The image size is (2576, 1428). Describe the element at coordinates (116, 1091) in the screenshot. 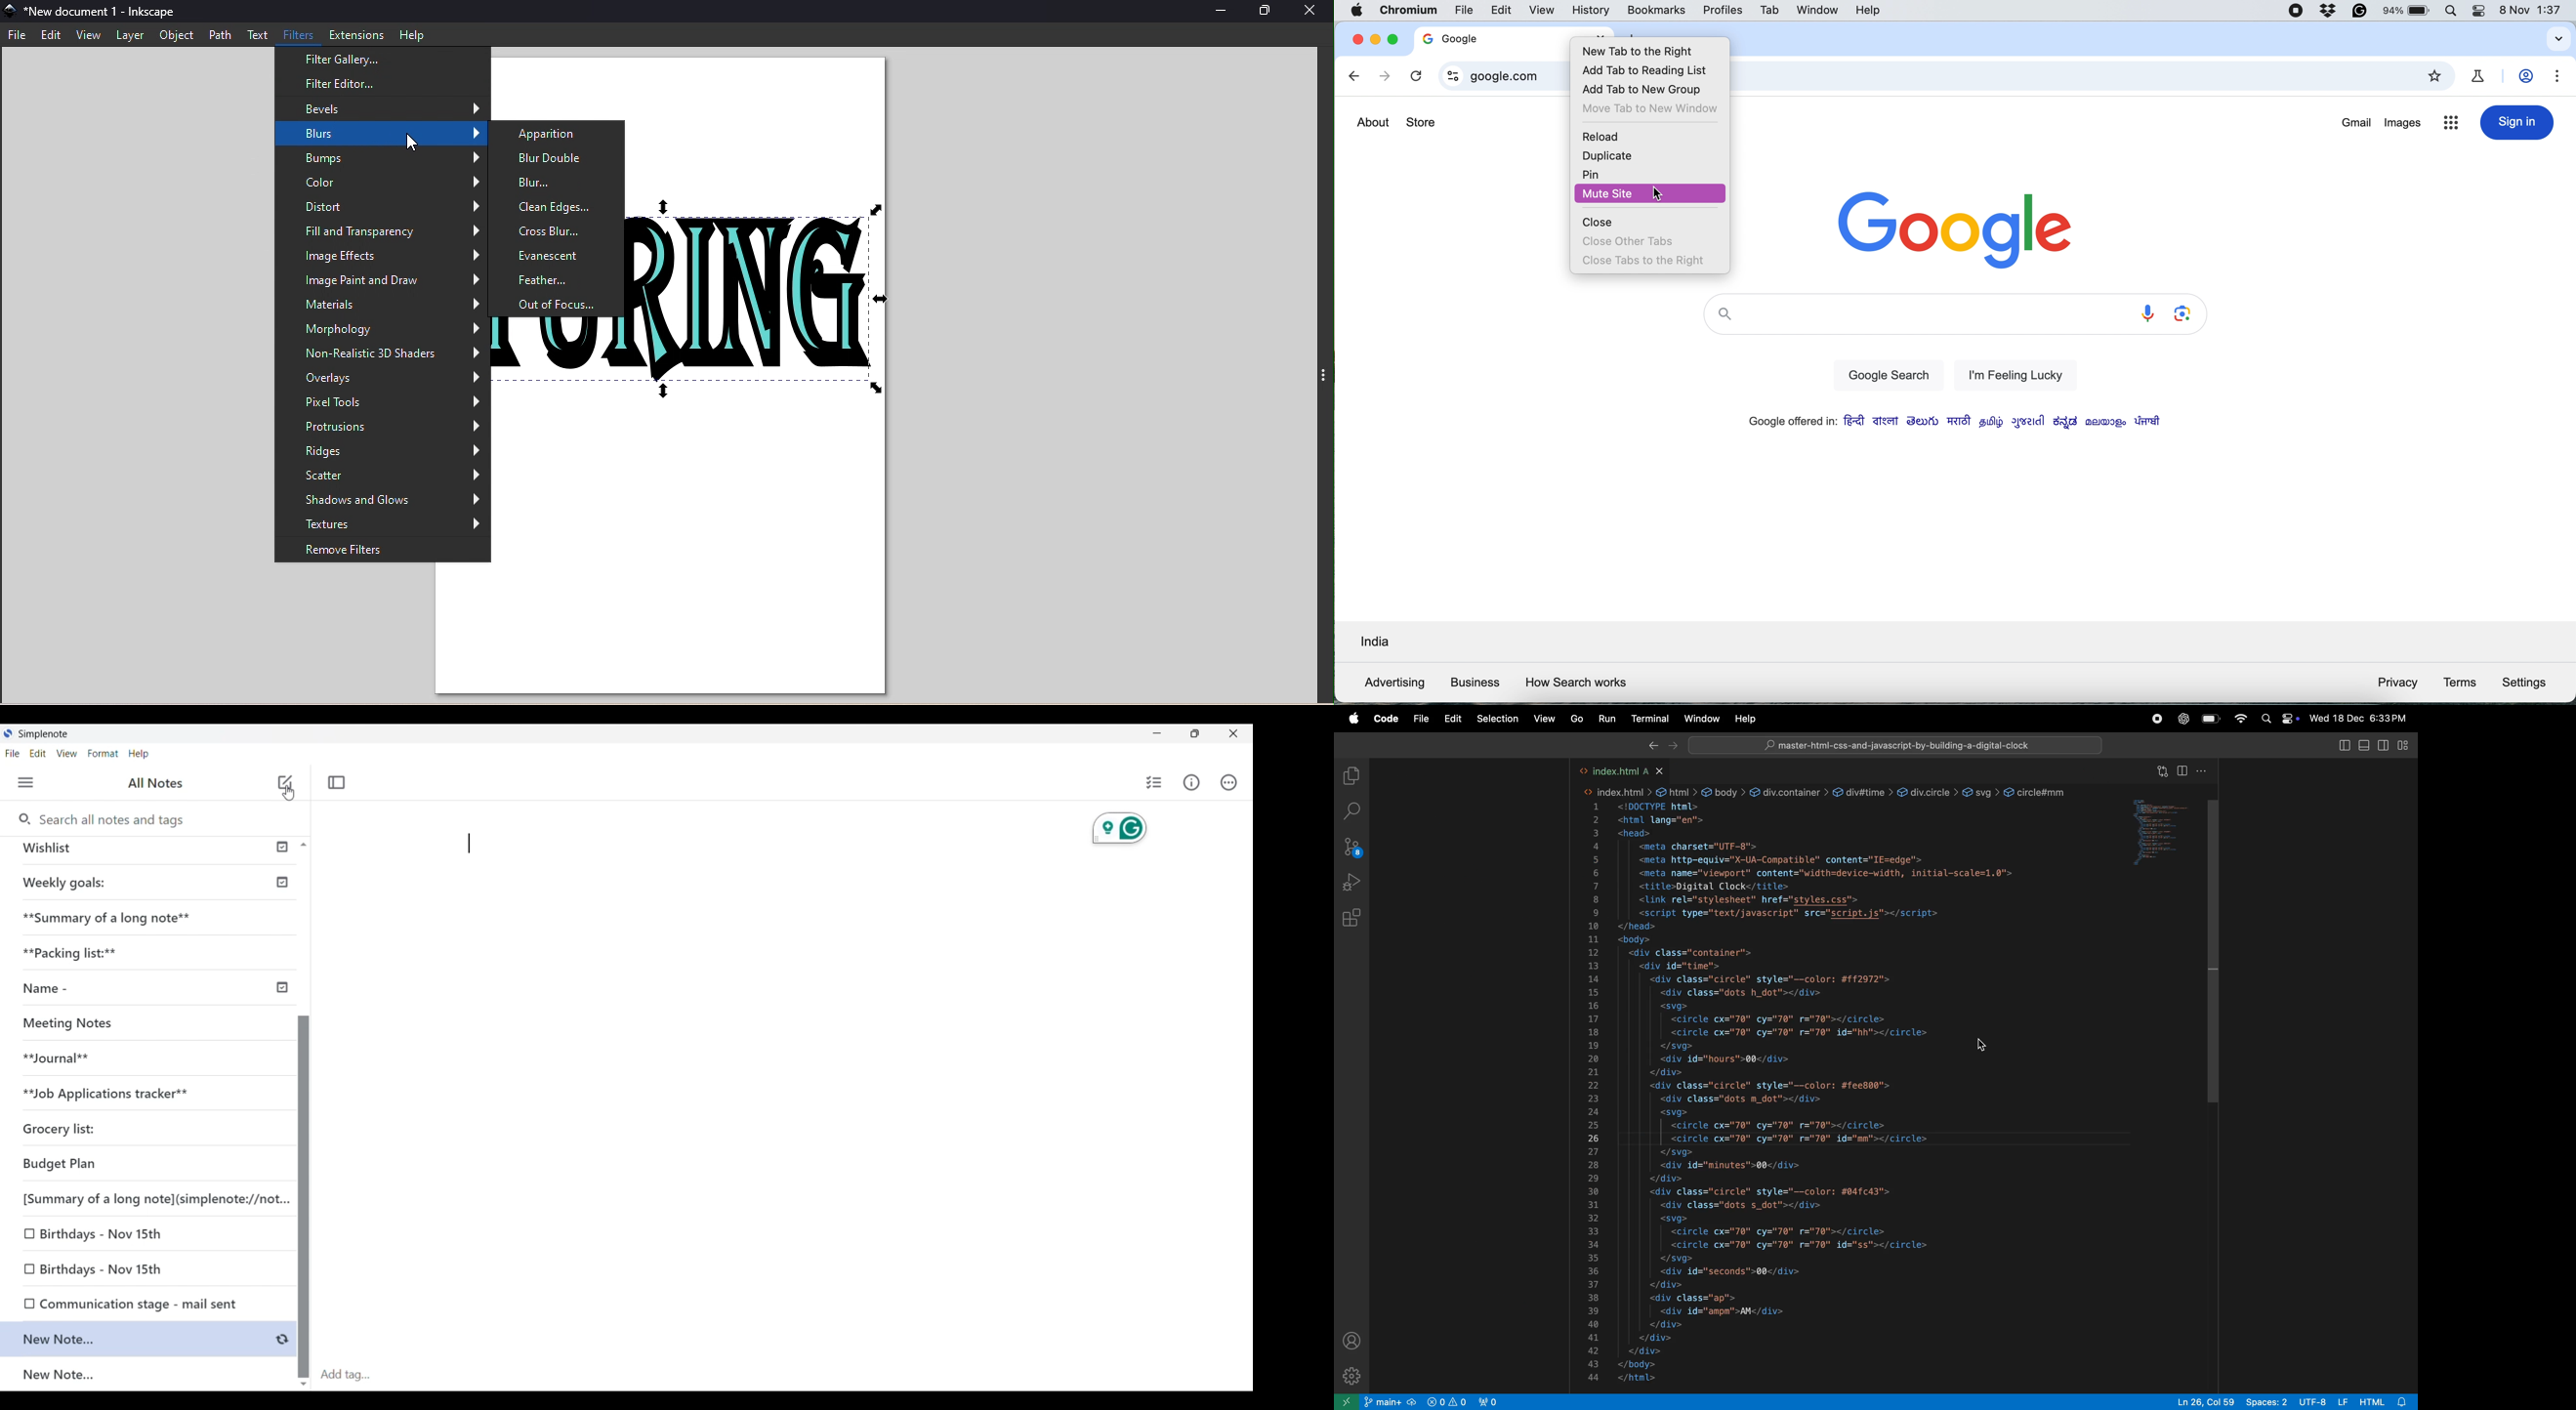

I see `**Job Applications tracker**` at that location.